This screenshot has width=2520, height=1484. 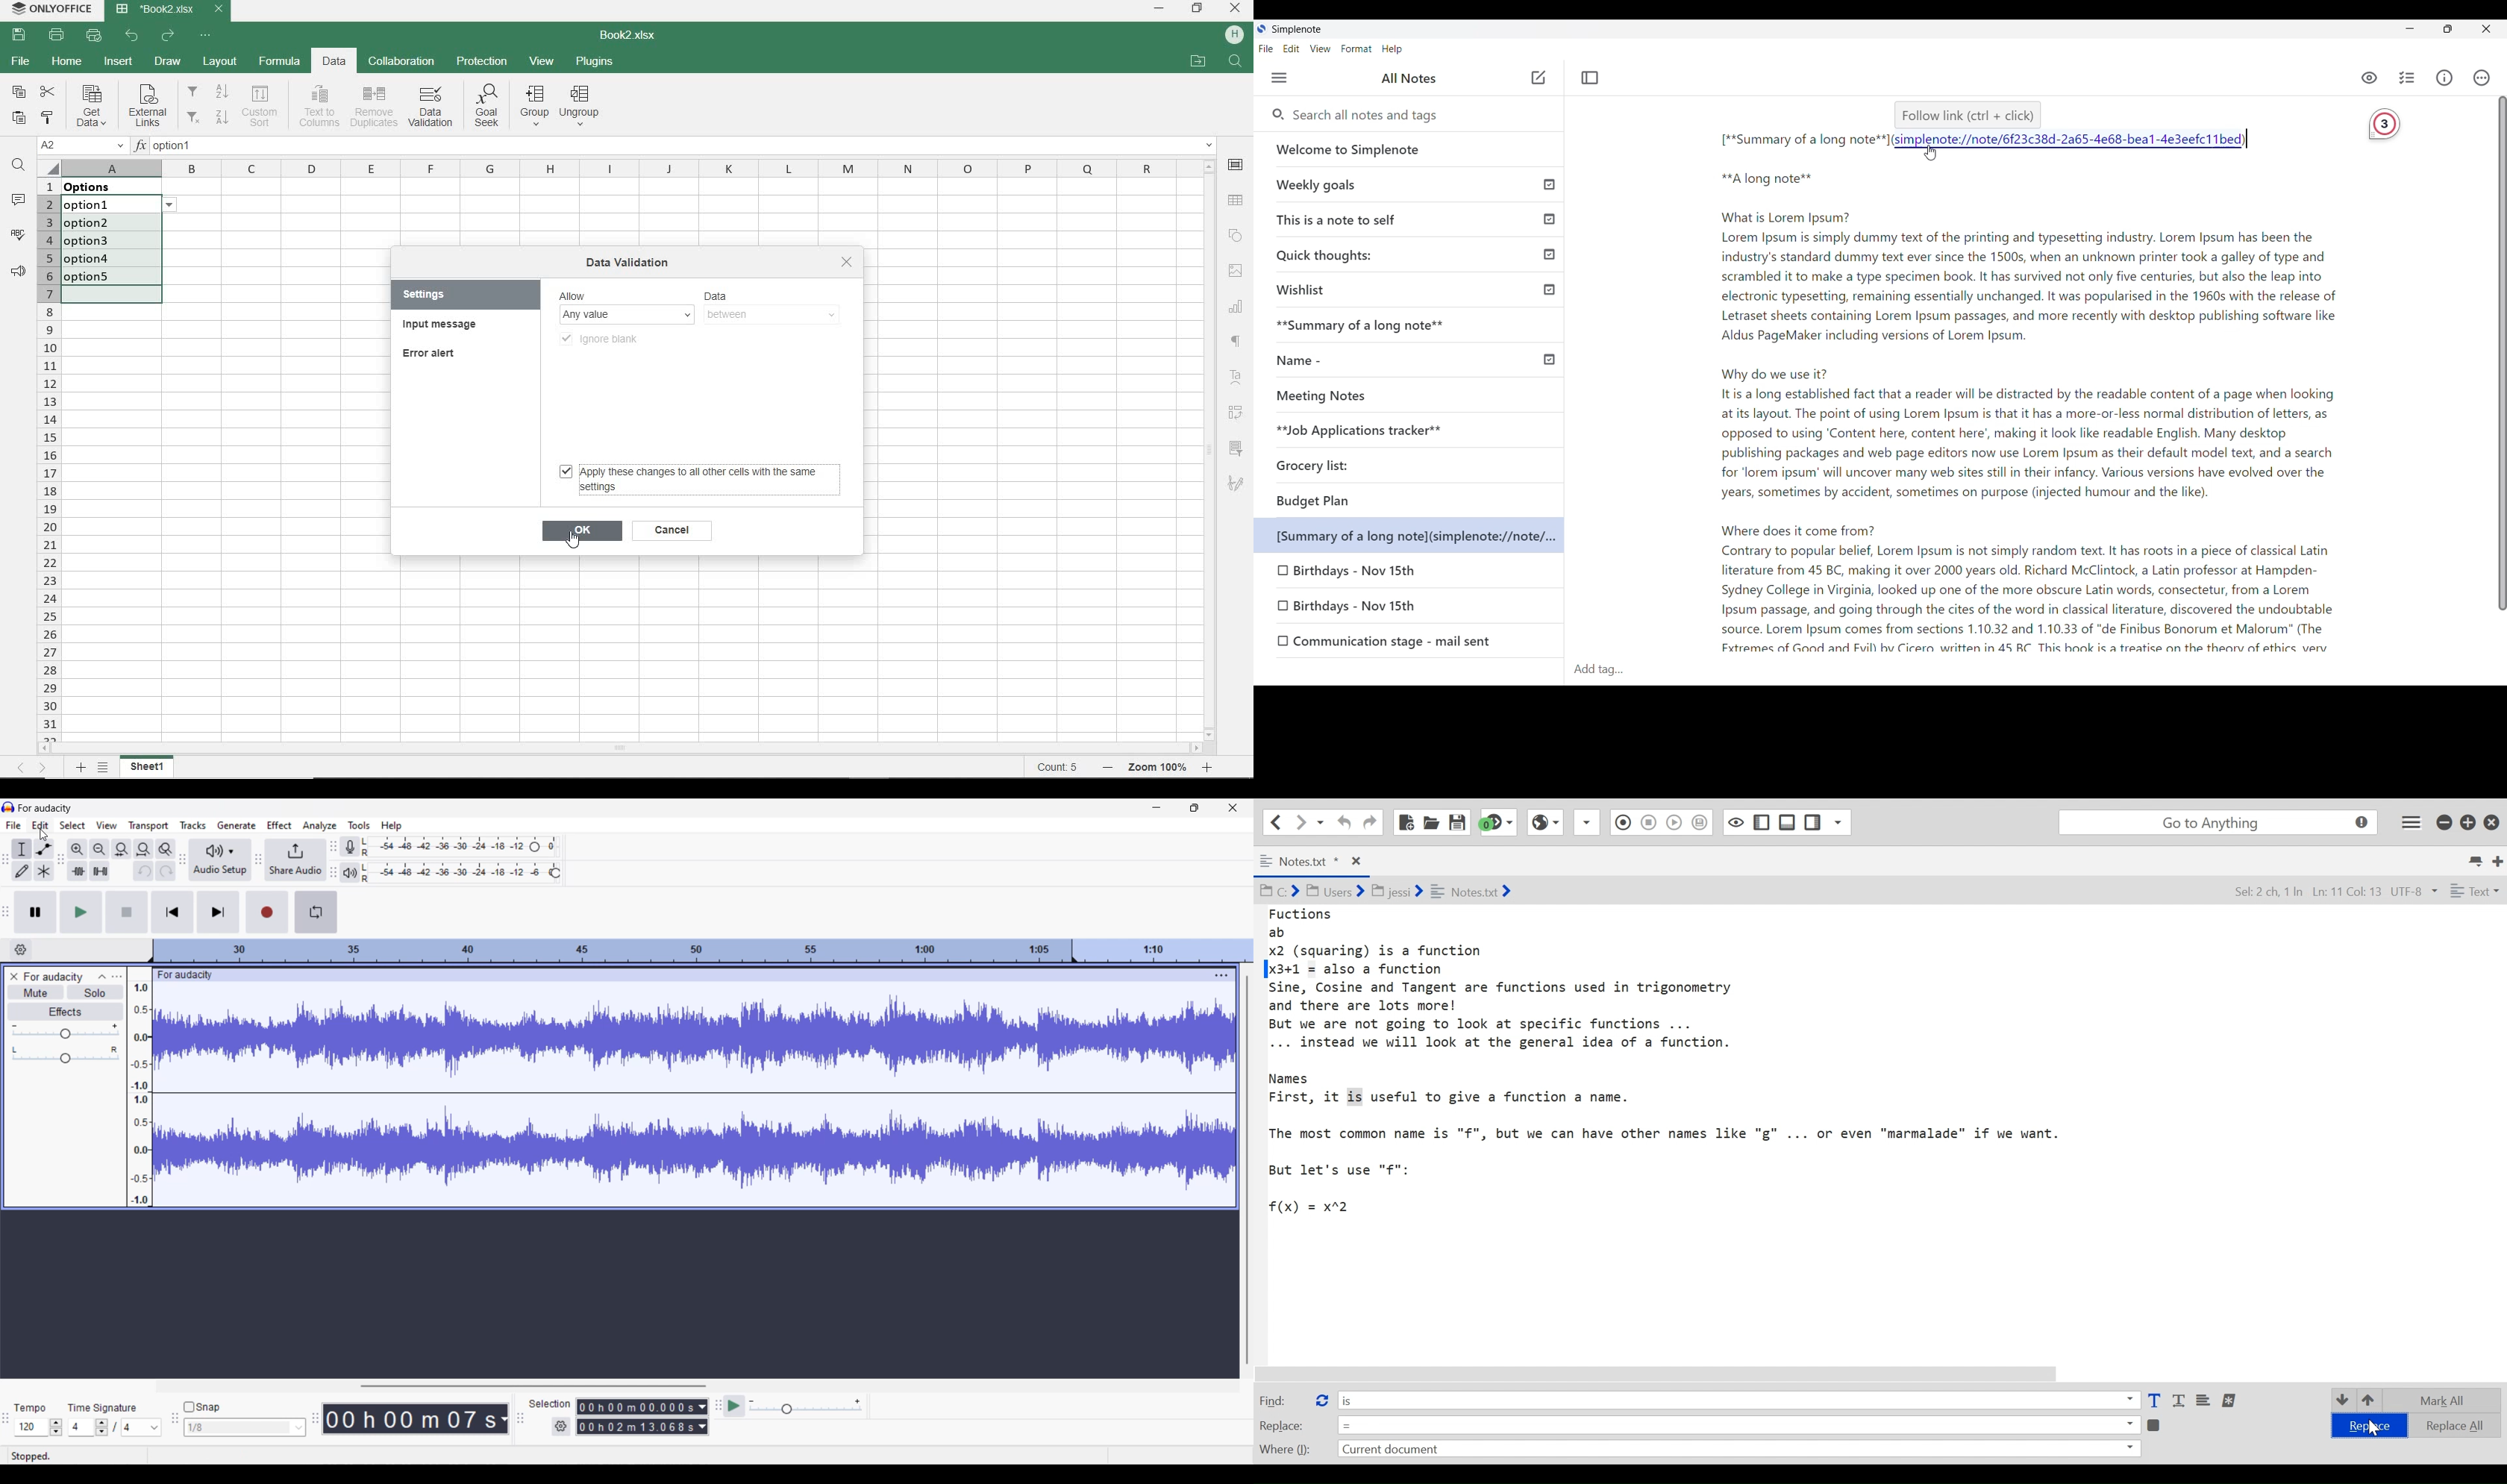 I want to click on Edit, so click(x=1291, y=49).